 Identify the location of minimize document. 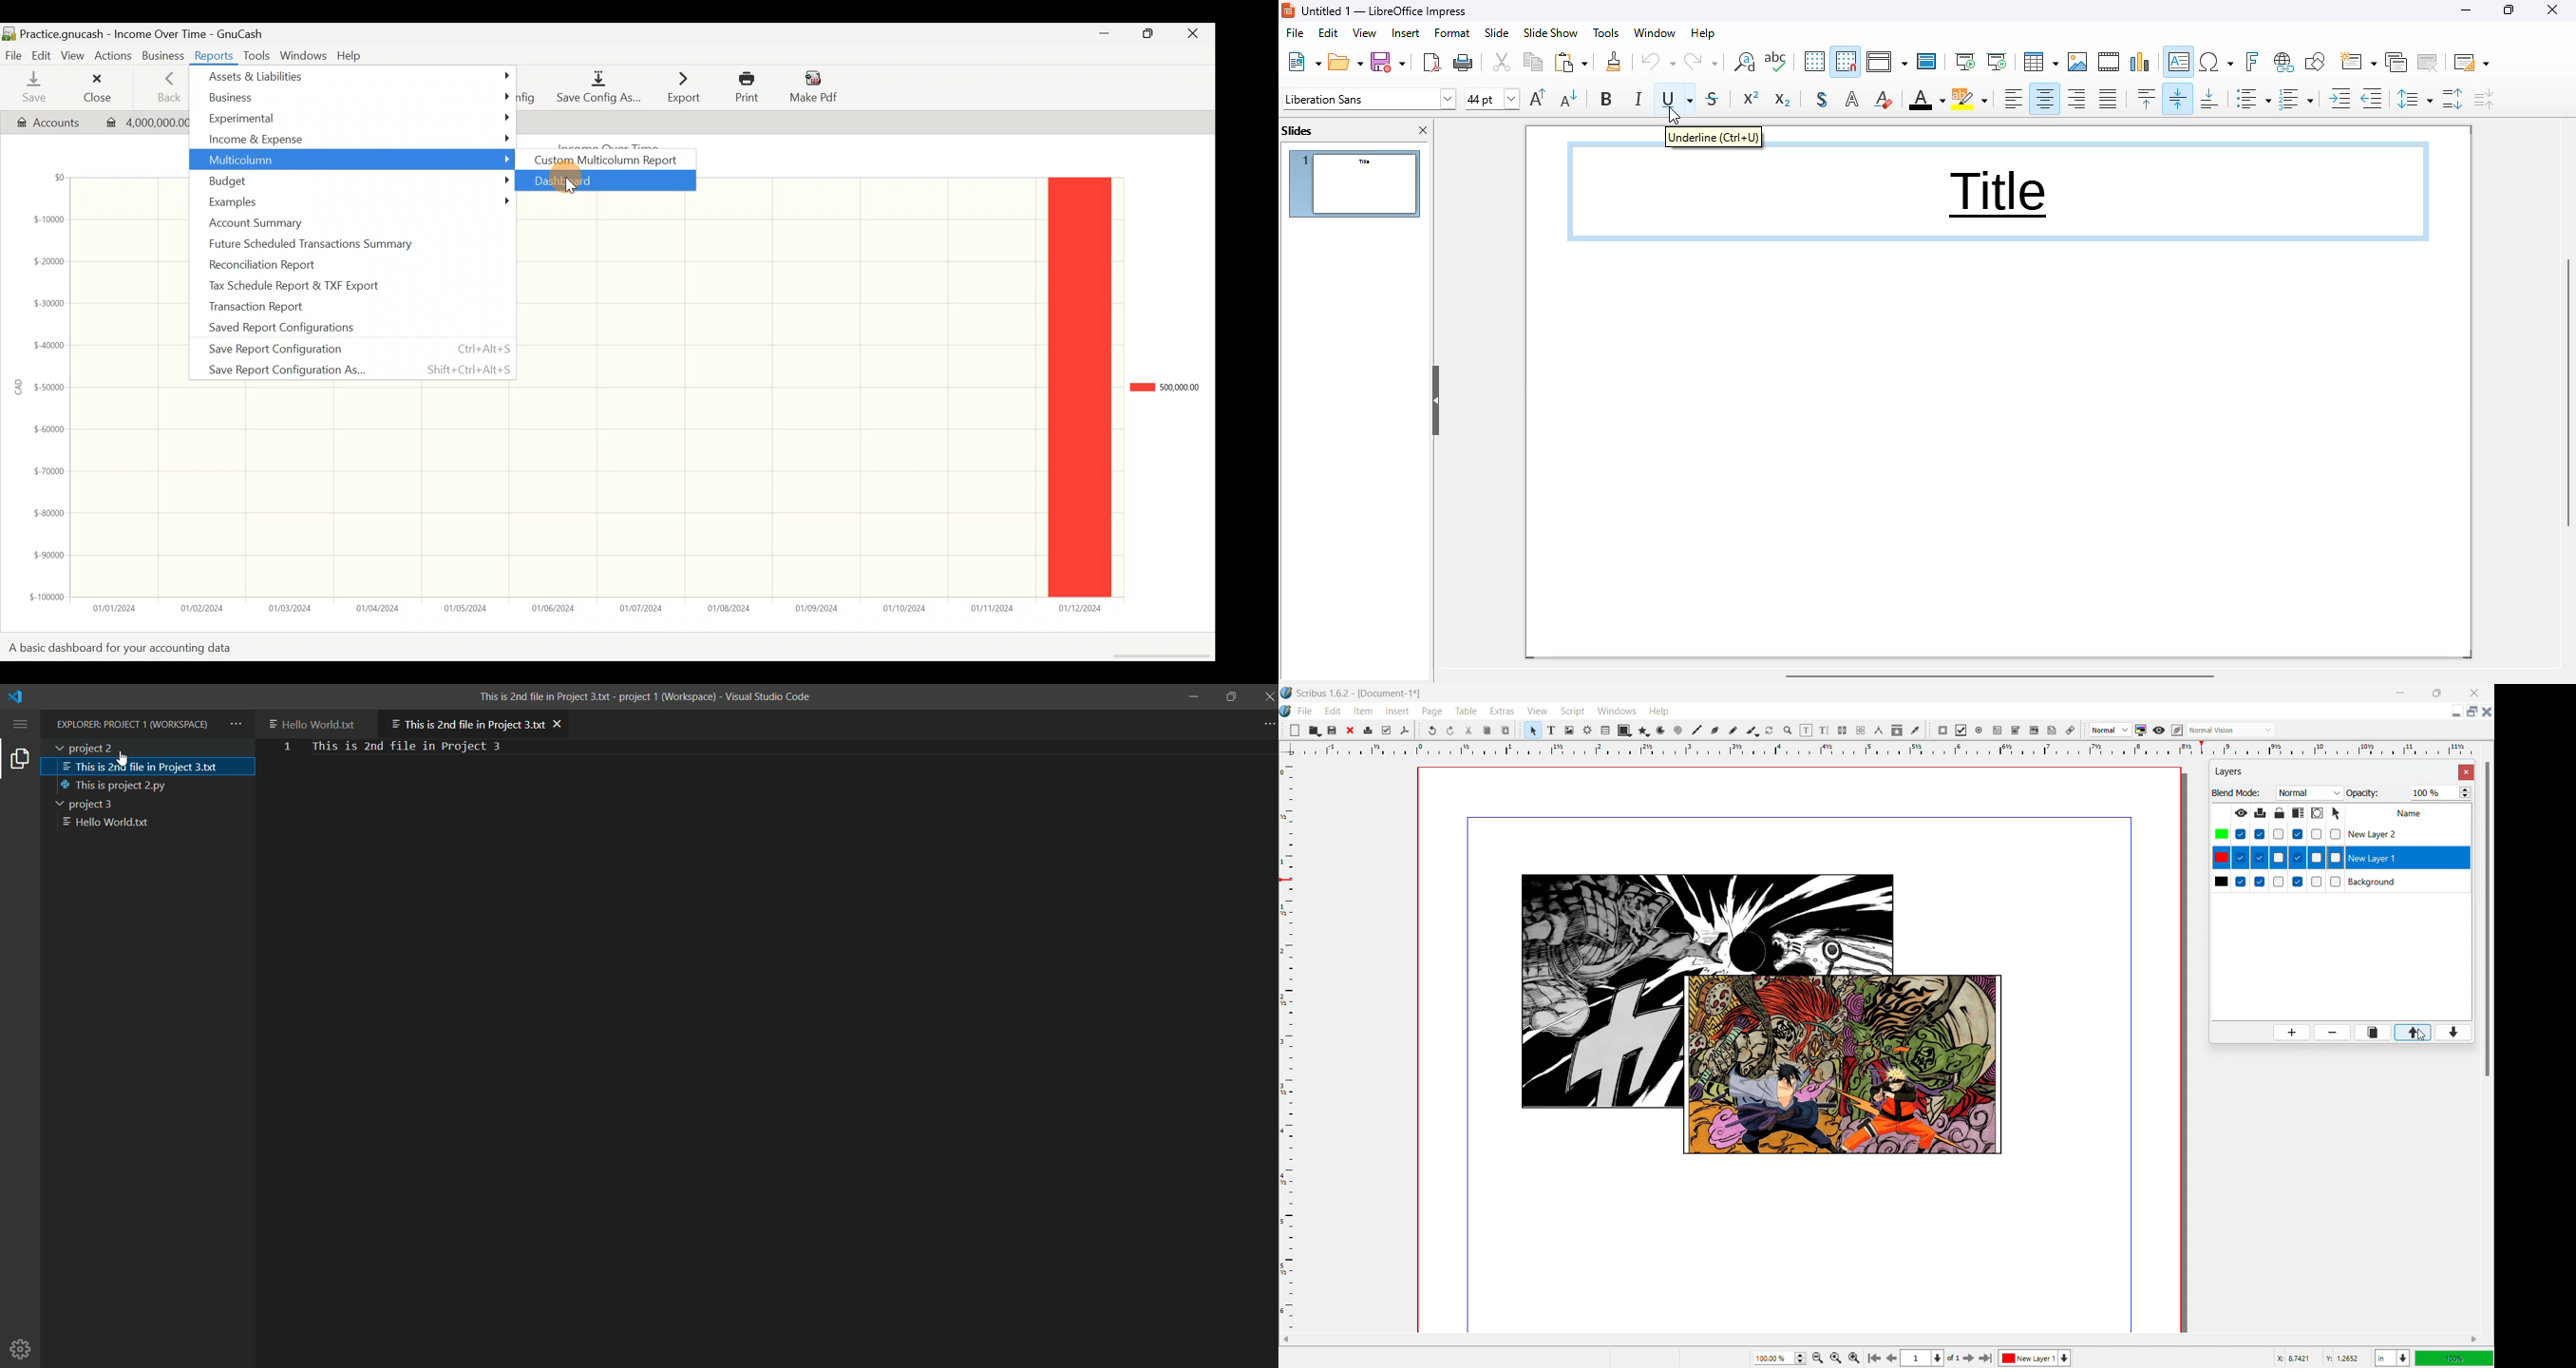
(2454, 711).